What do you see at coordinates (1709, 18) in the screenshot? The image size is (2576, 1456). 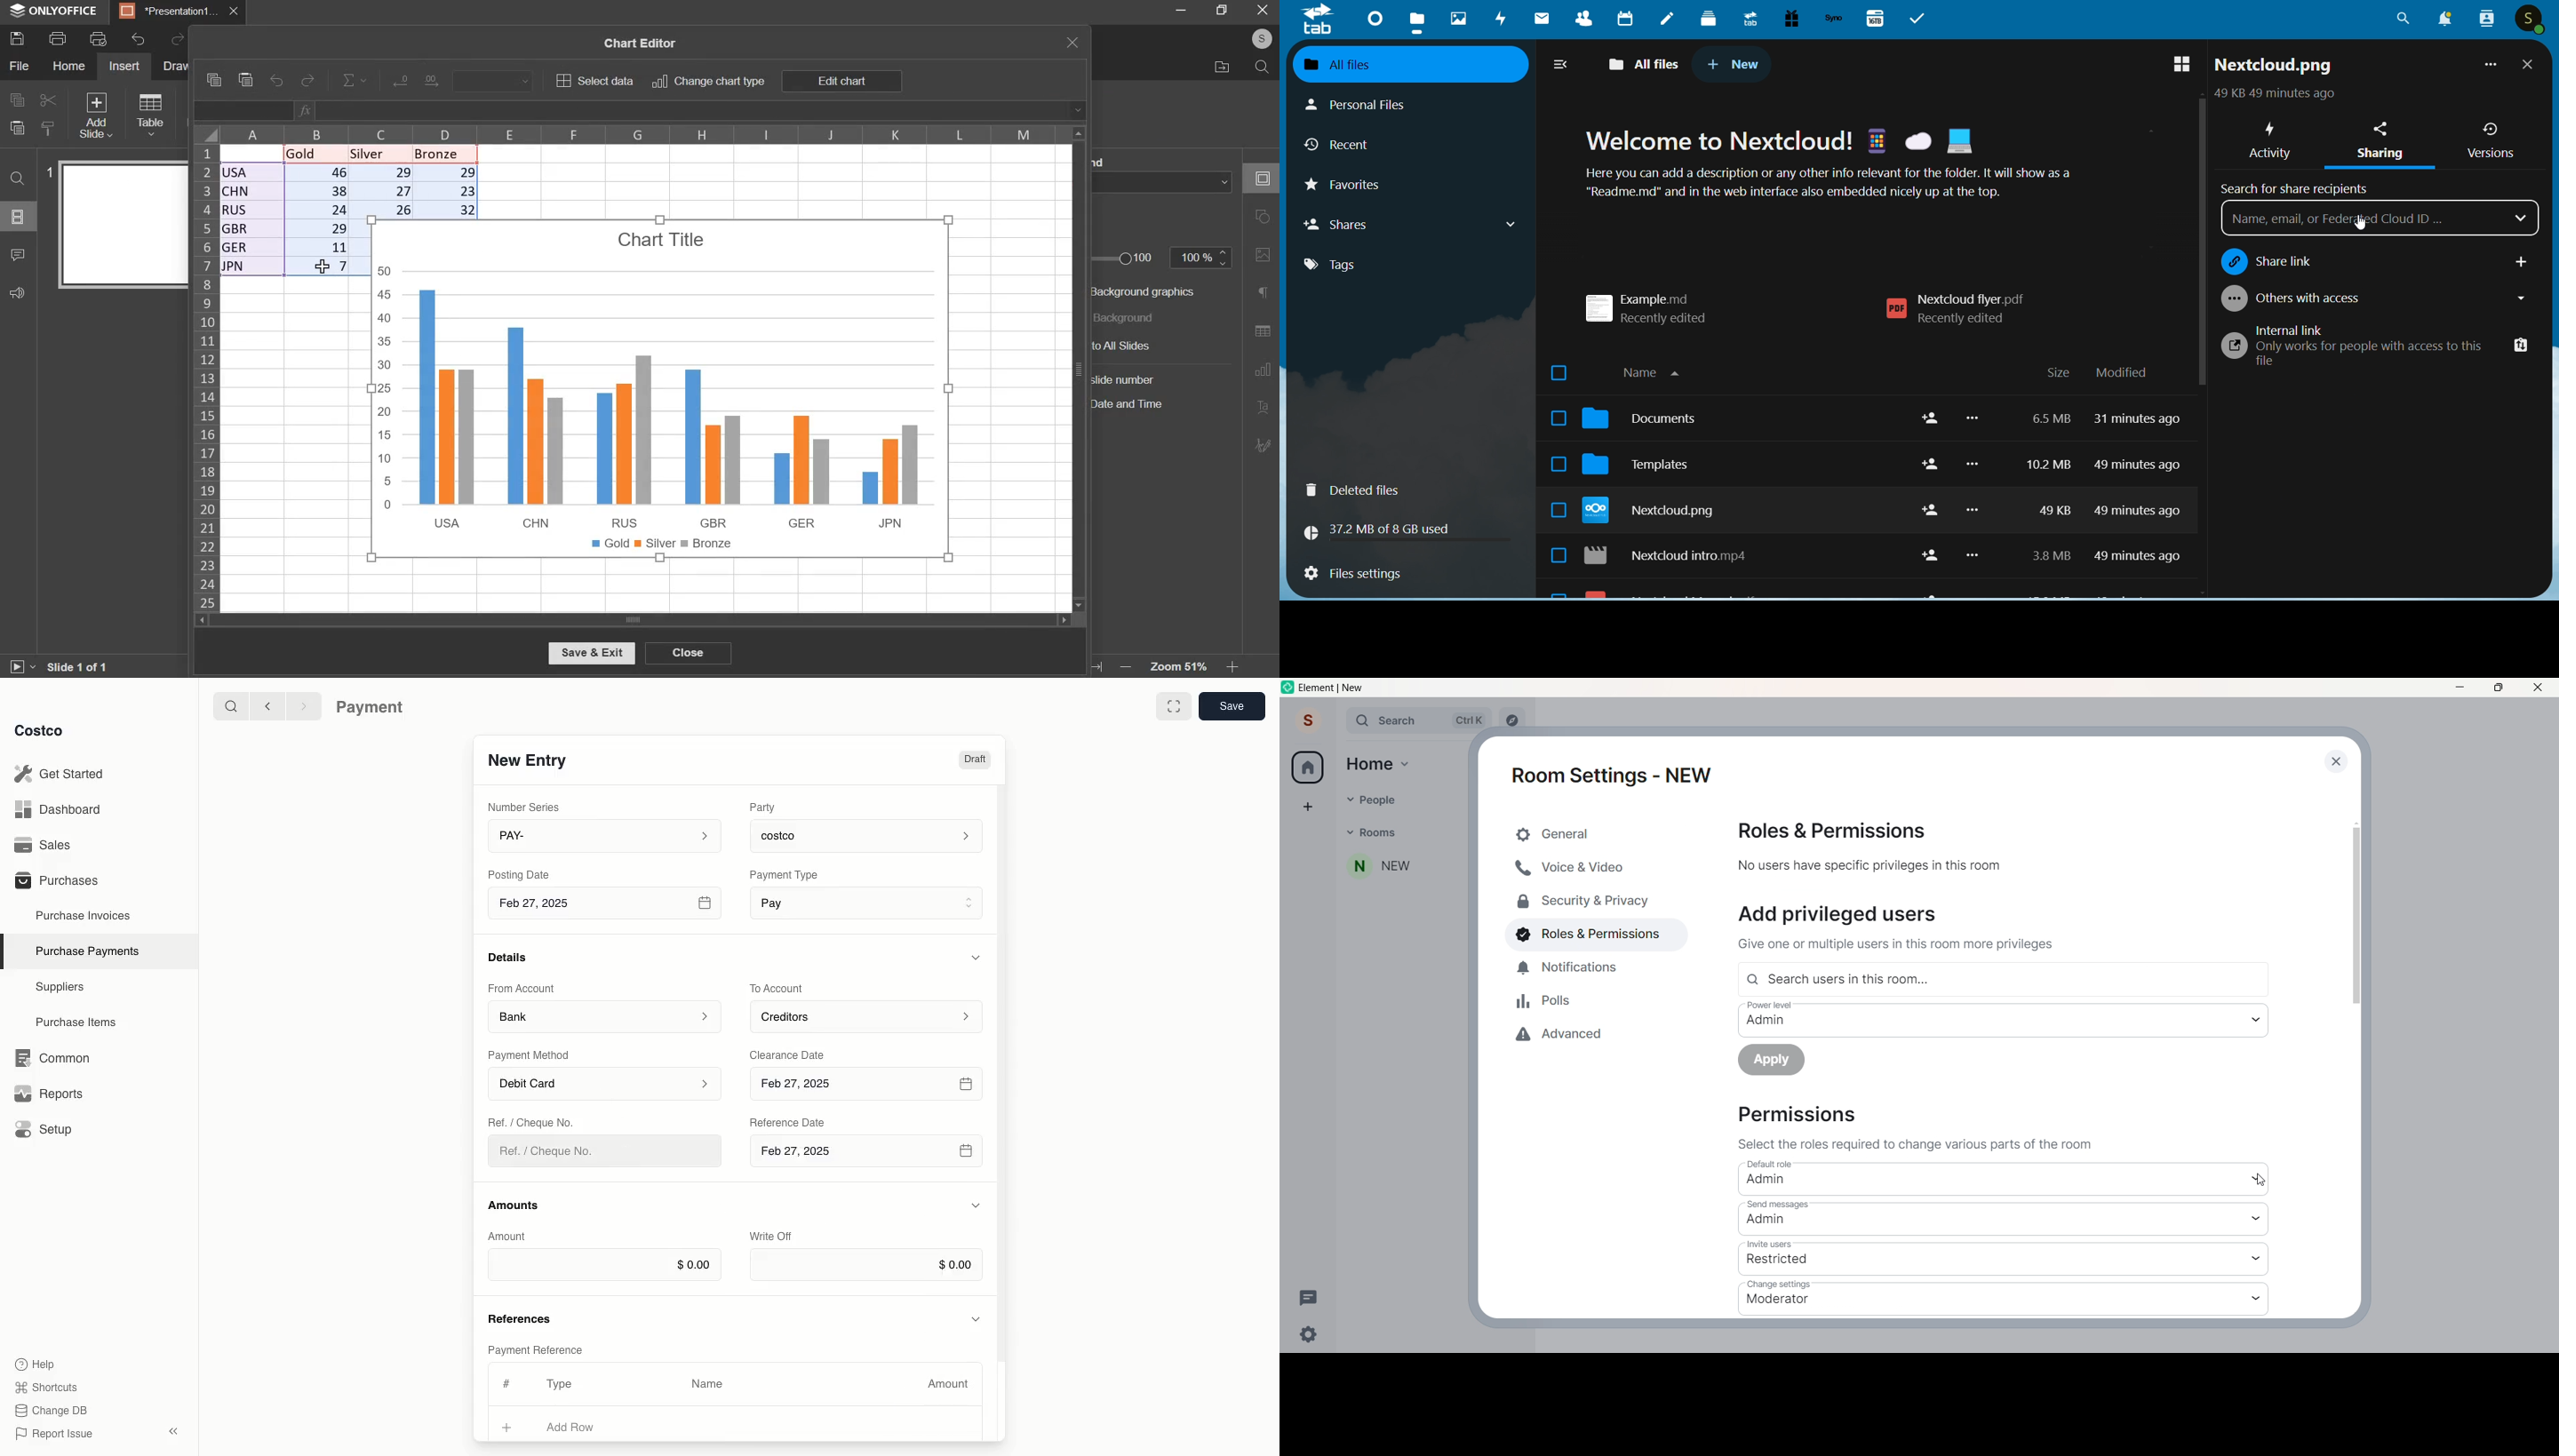 I see `dock` at bounding box center [1709, 18].